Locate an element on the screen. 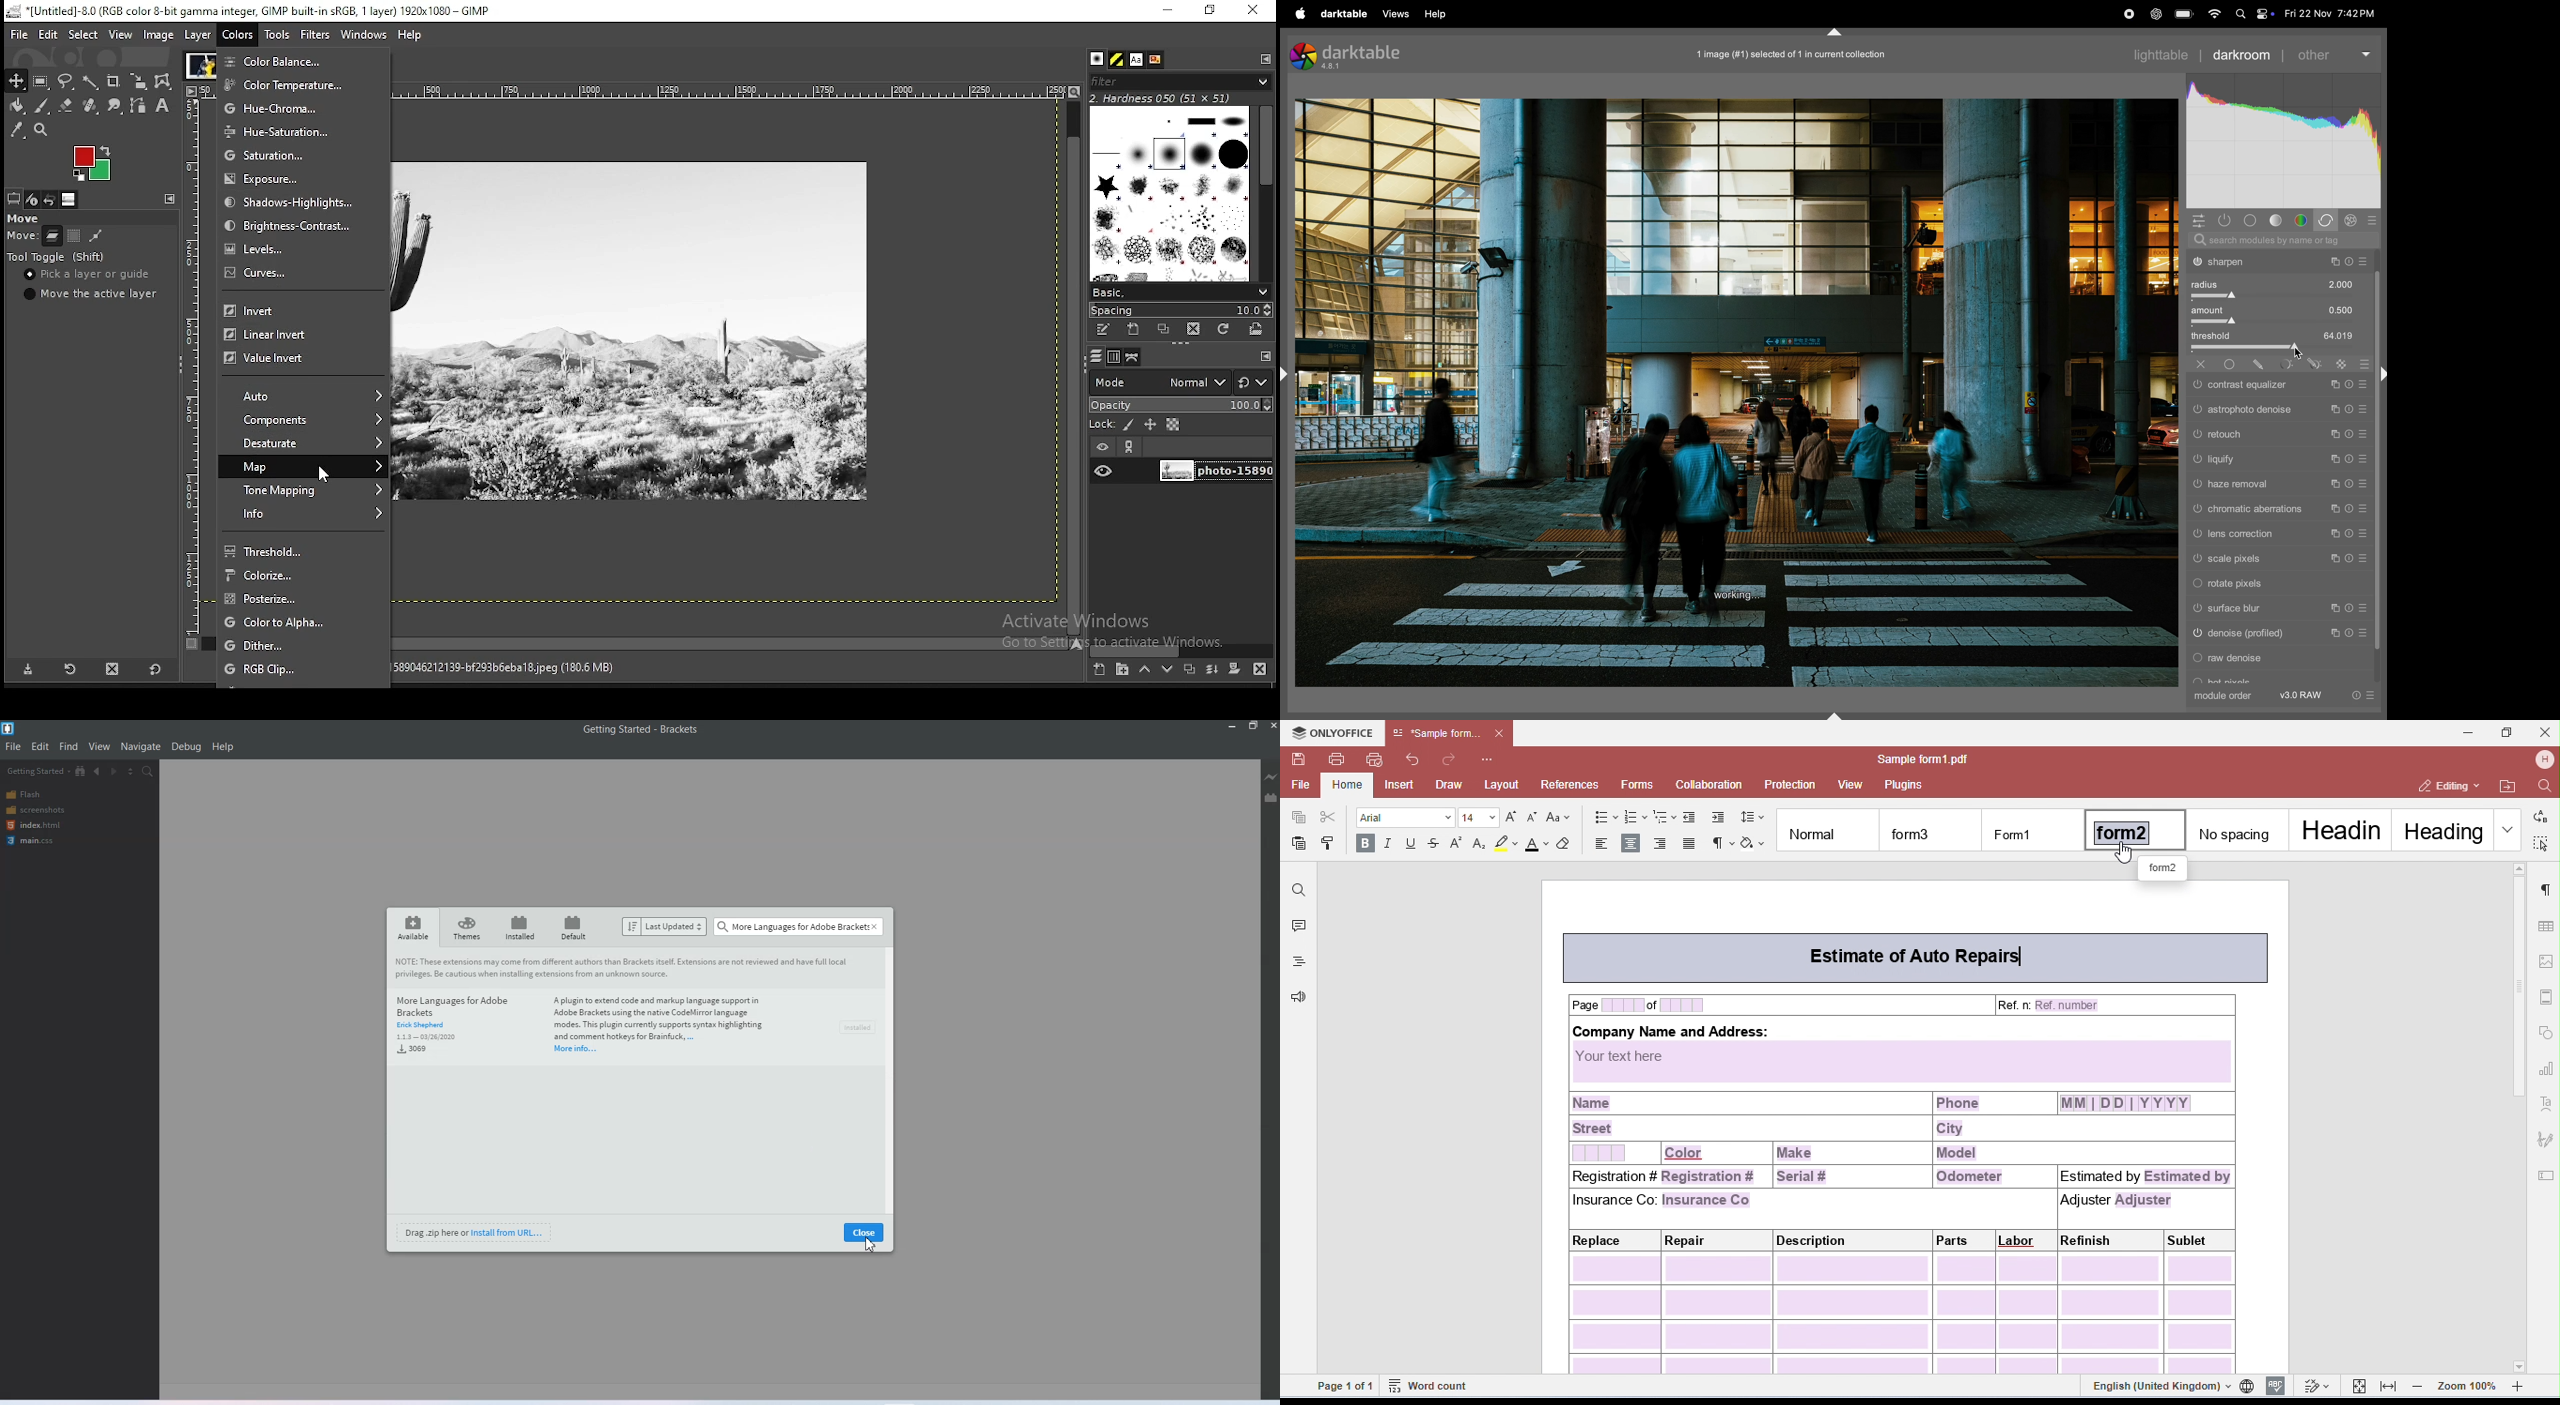 The width and height of the screenshot is (2576, 1428). install from U R L is located at coordinates (507, 1232).